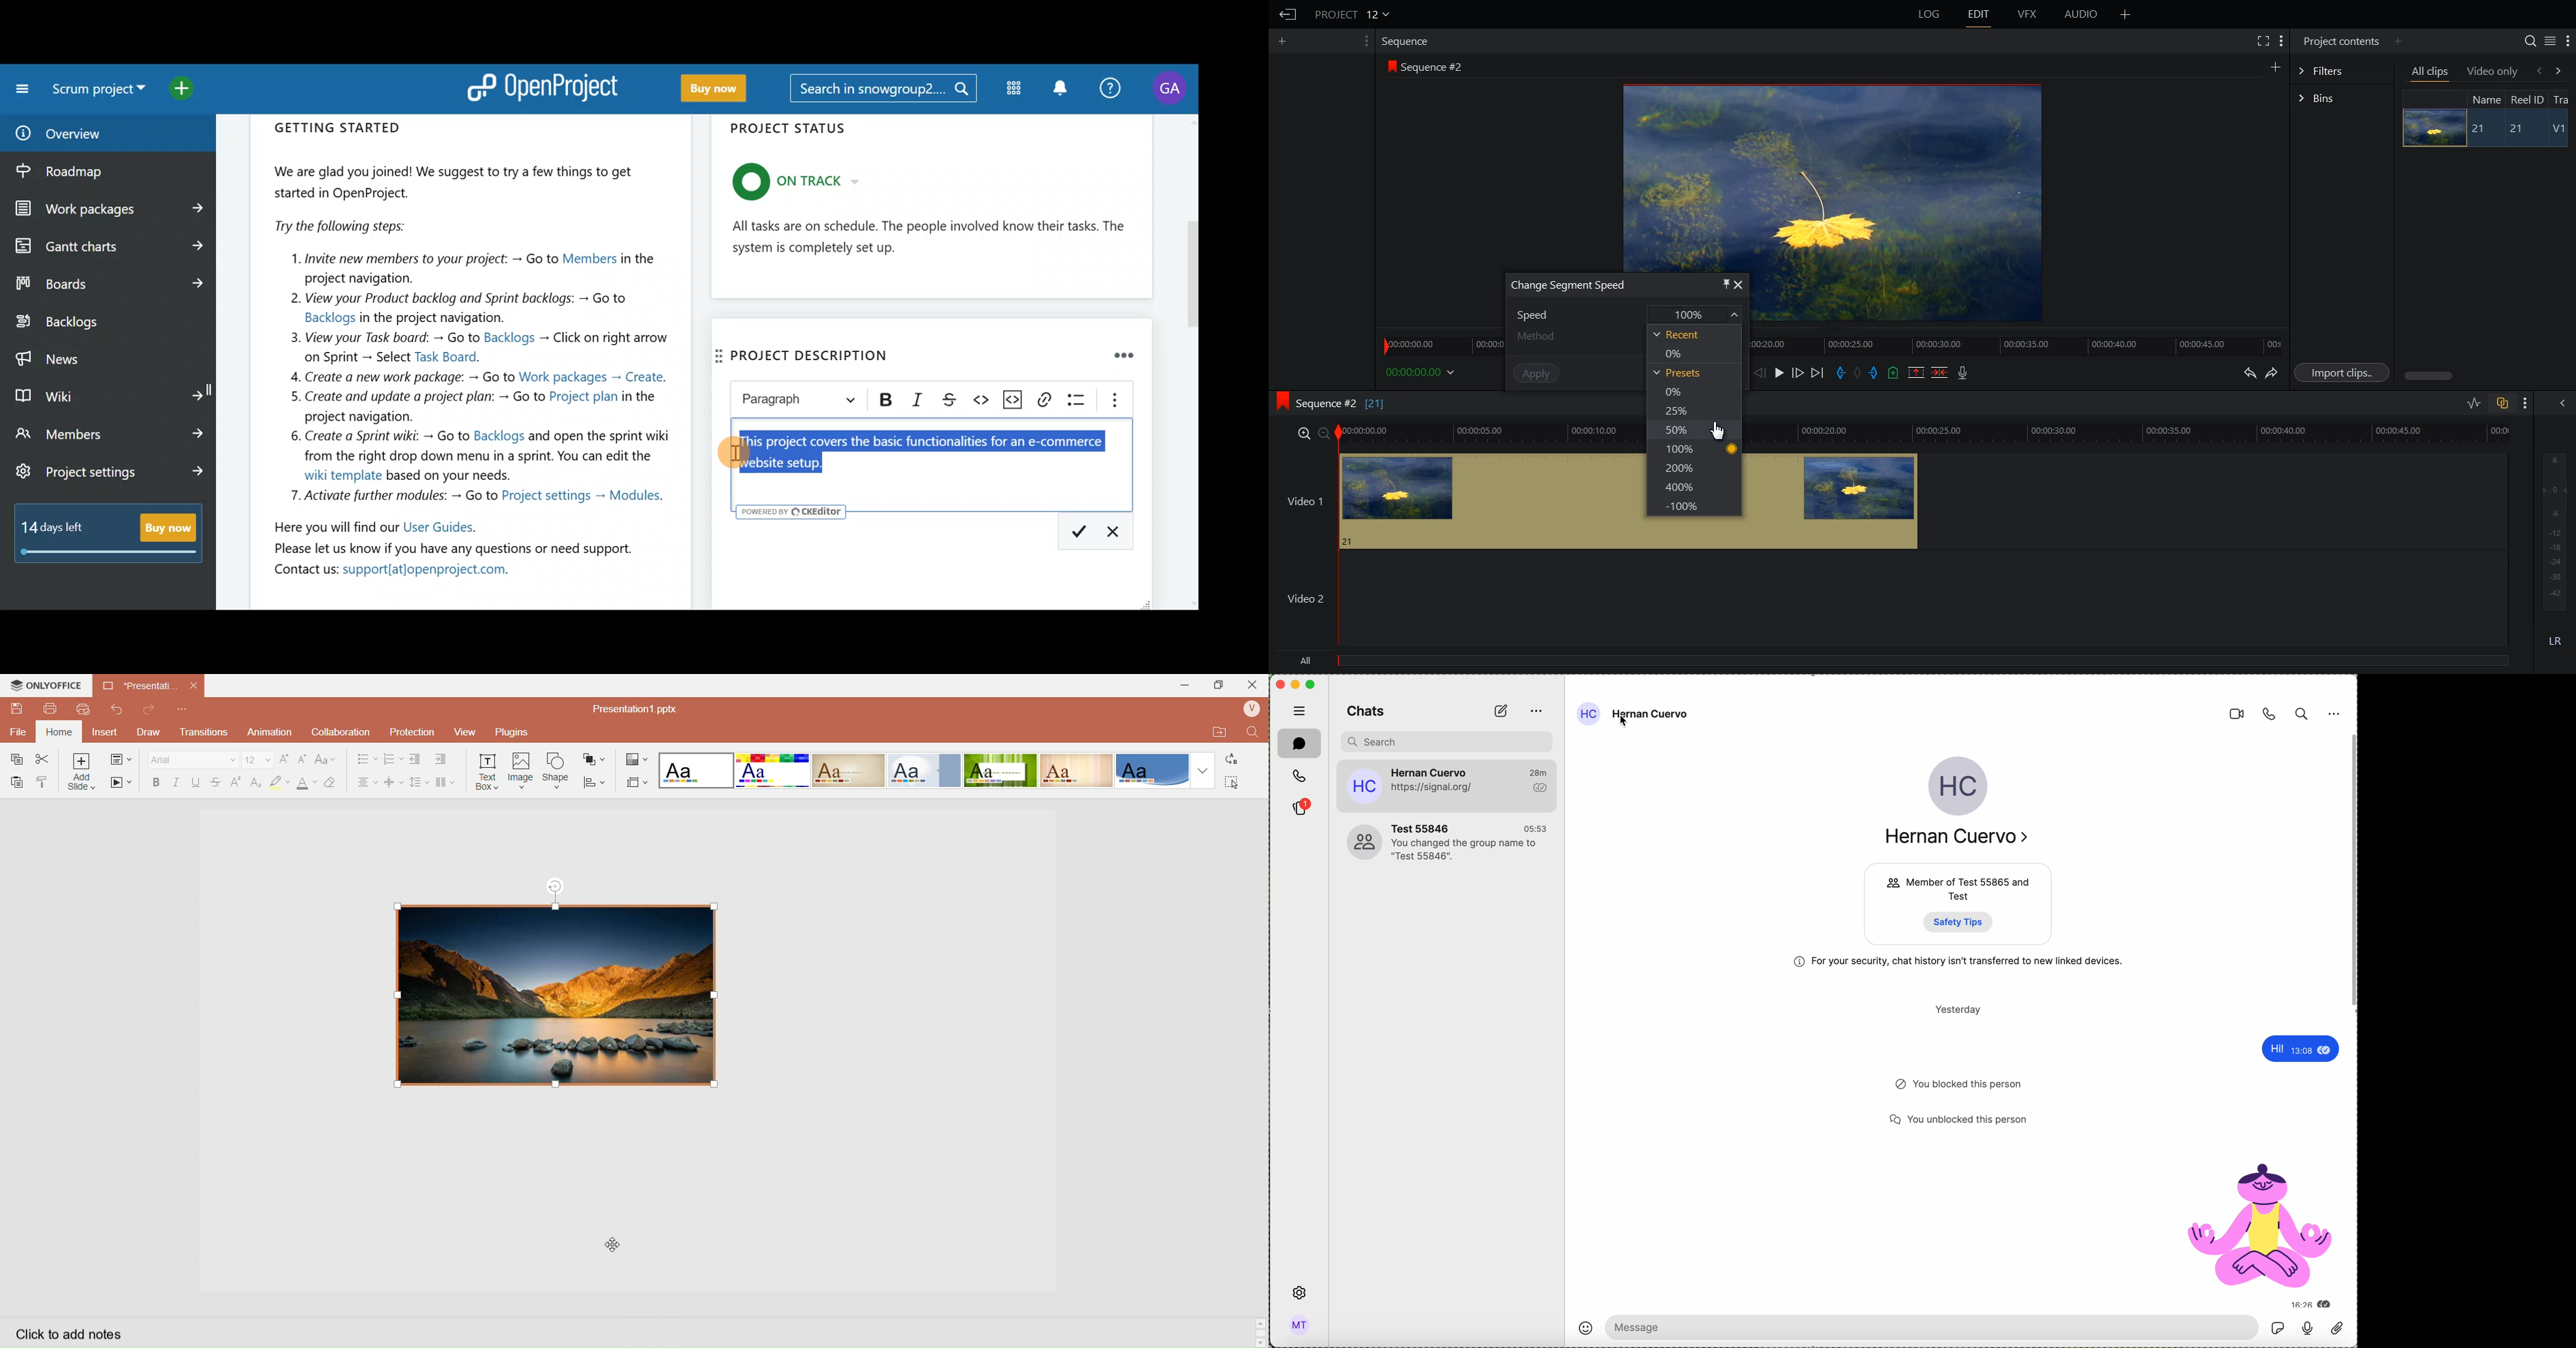  I want to click on Line Spacing, so click(421, 782).